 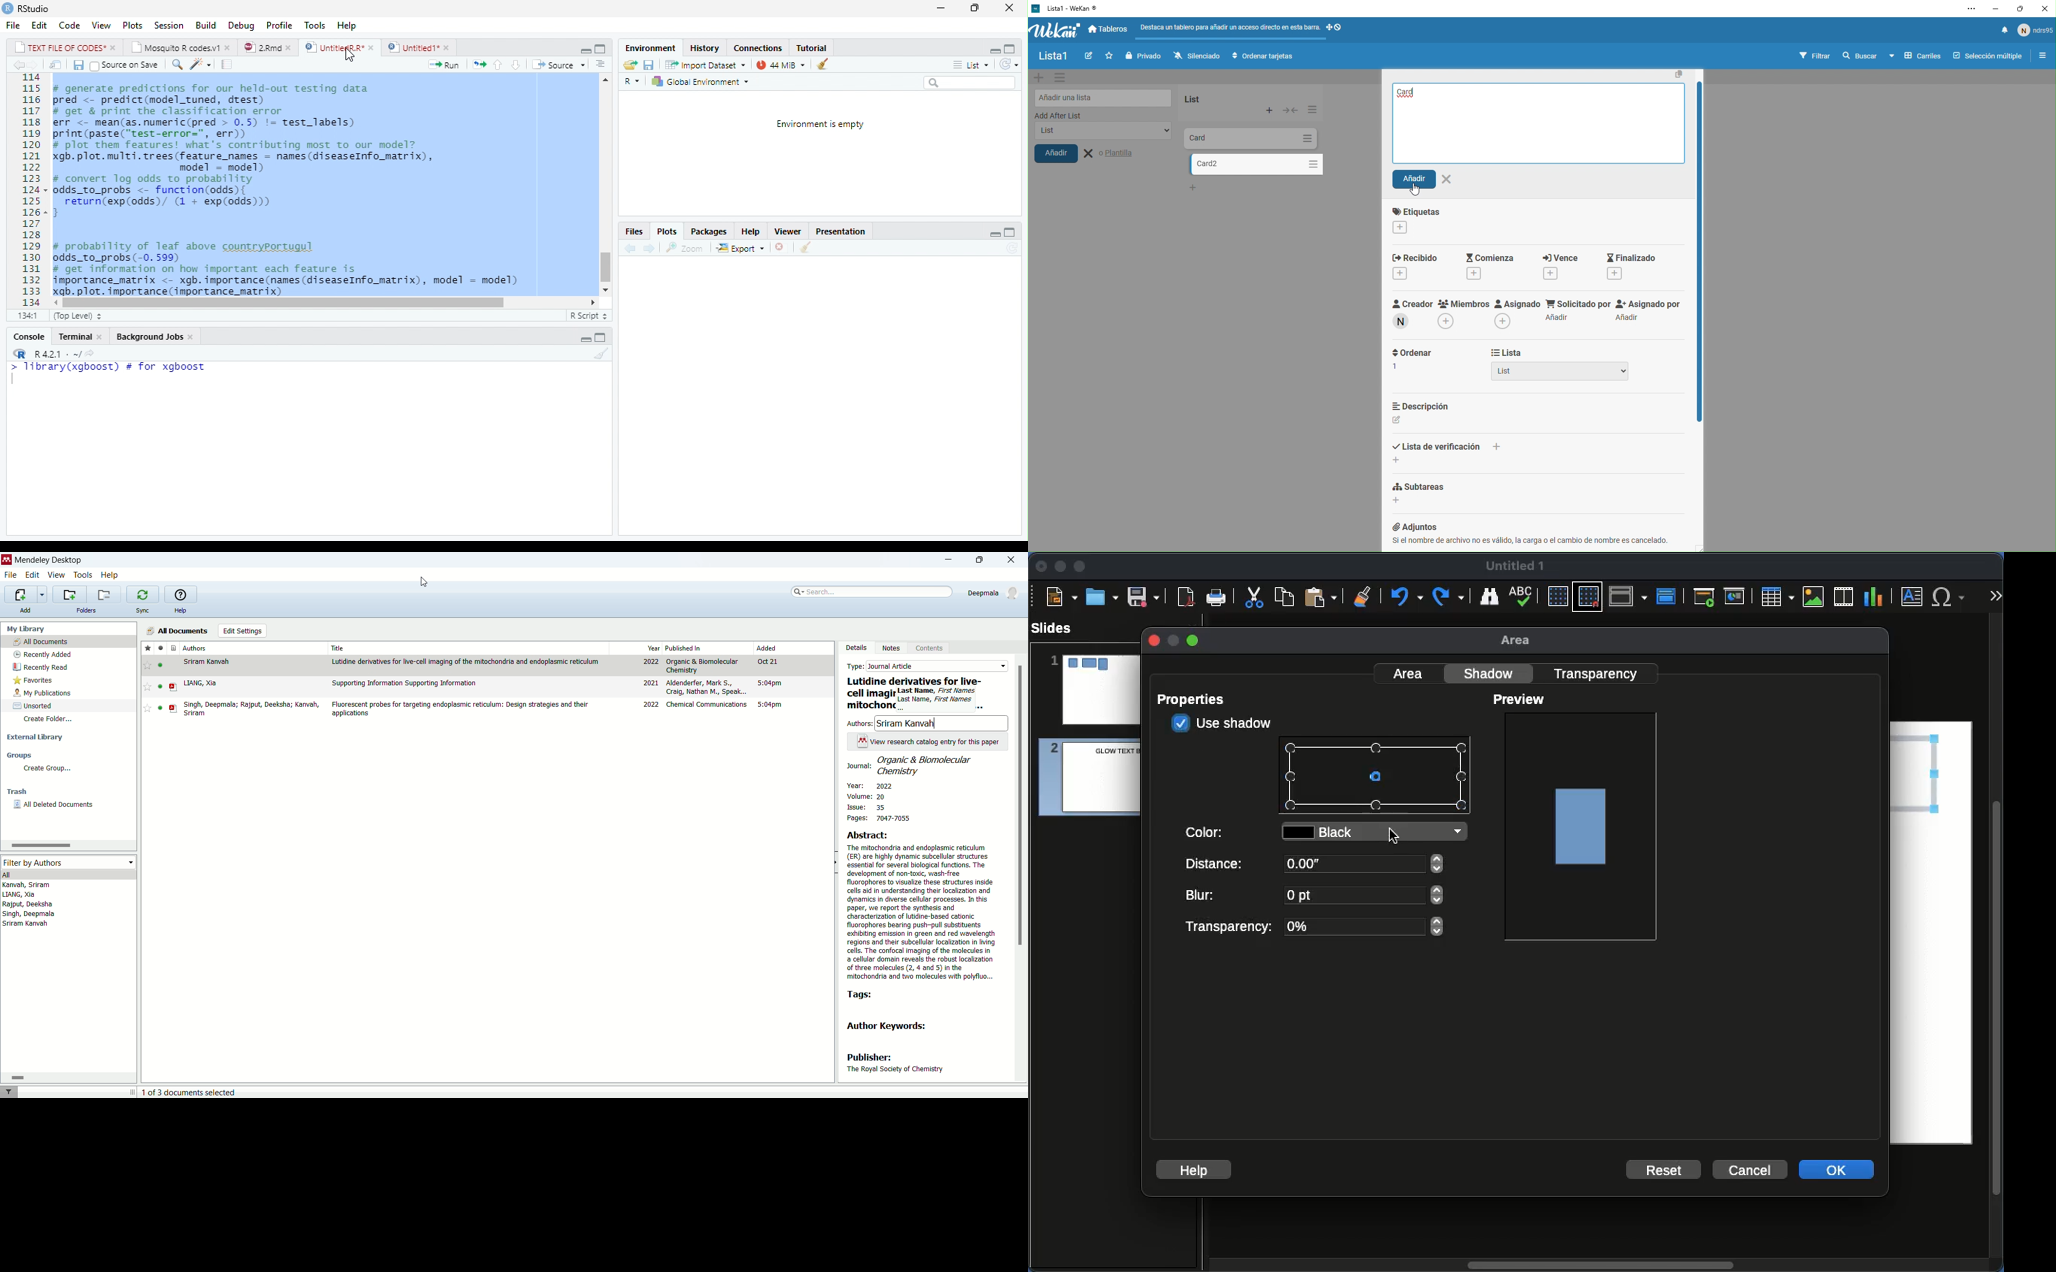 I want to click on Build, so click(x=206, y=26).